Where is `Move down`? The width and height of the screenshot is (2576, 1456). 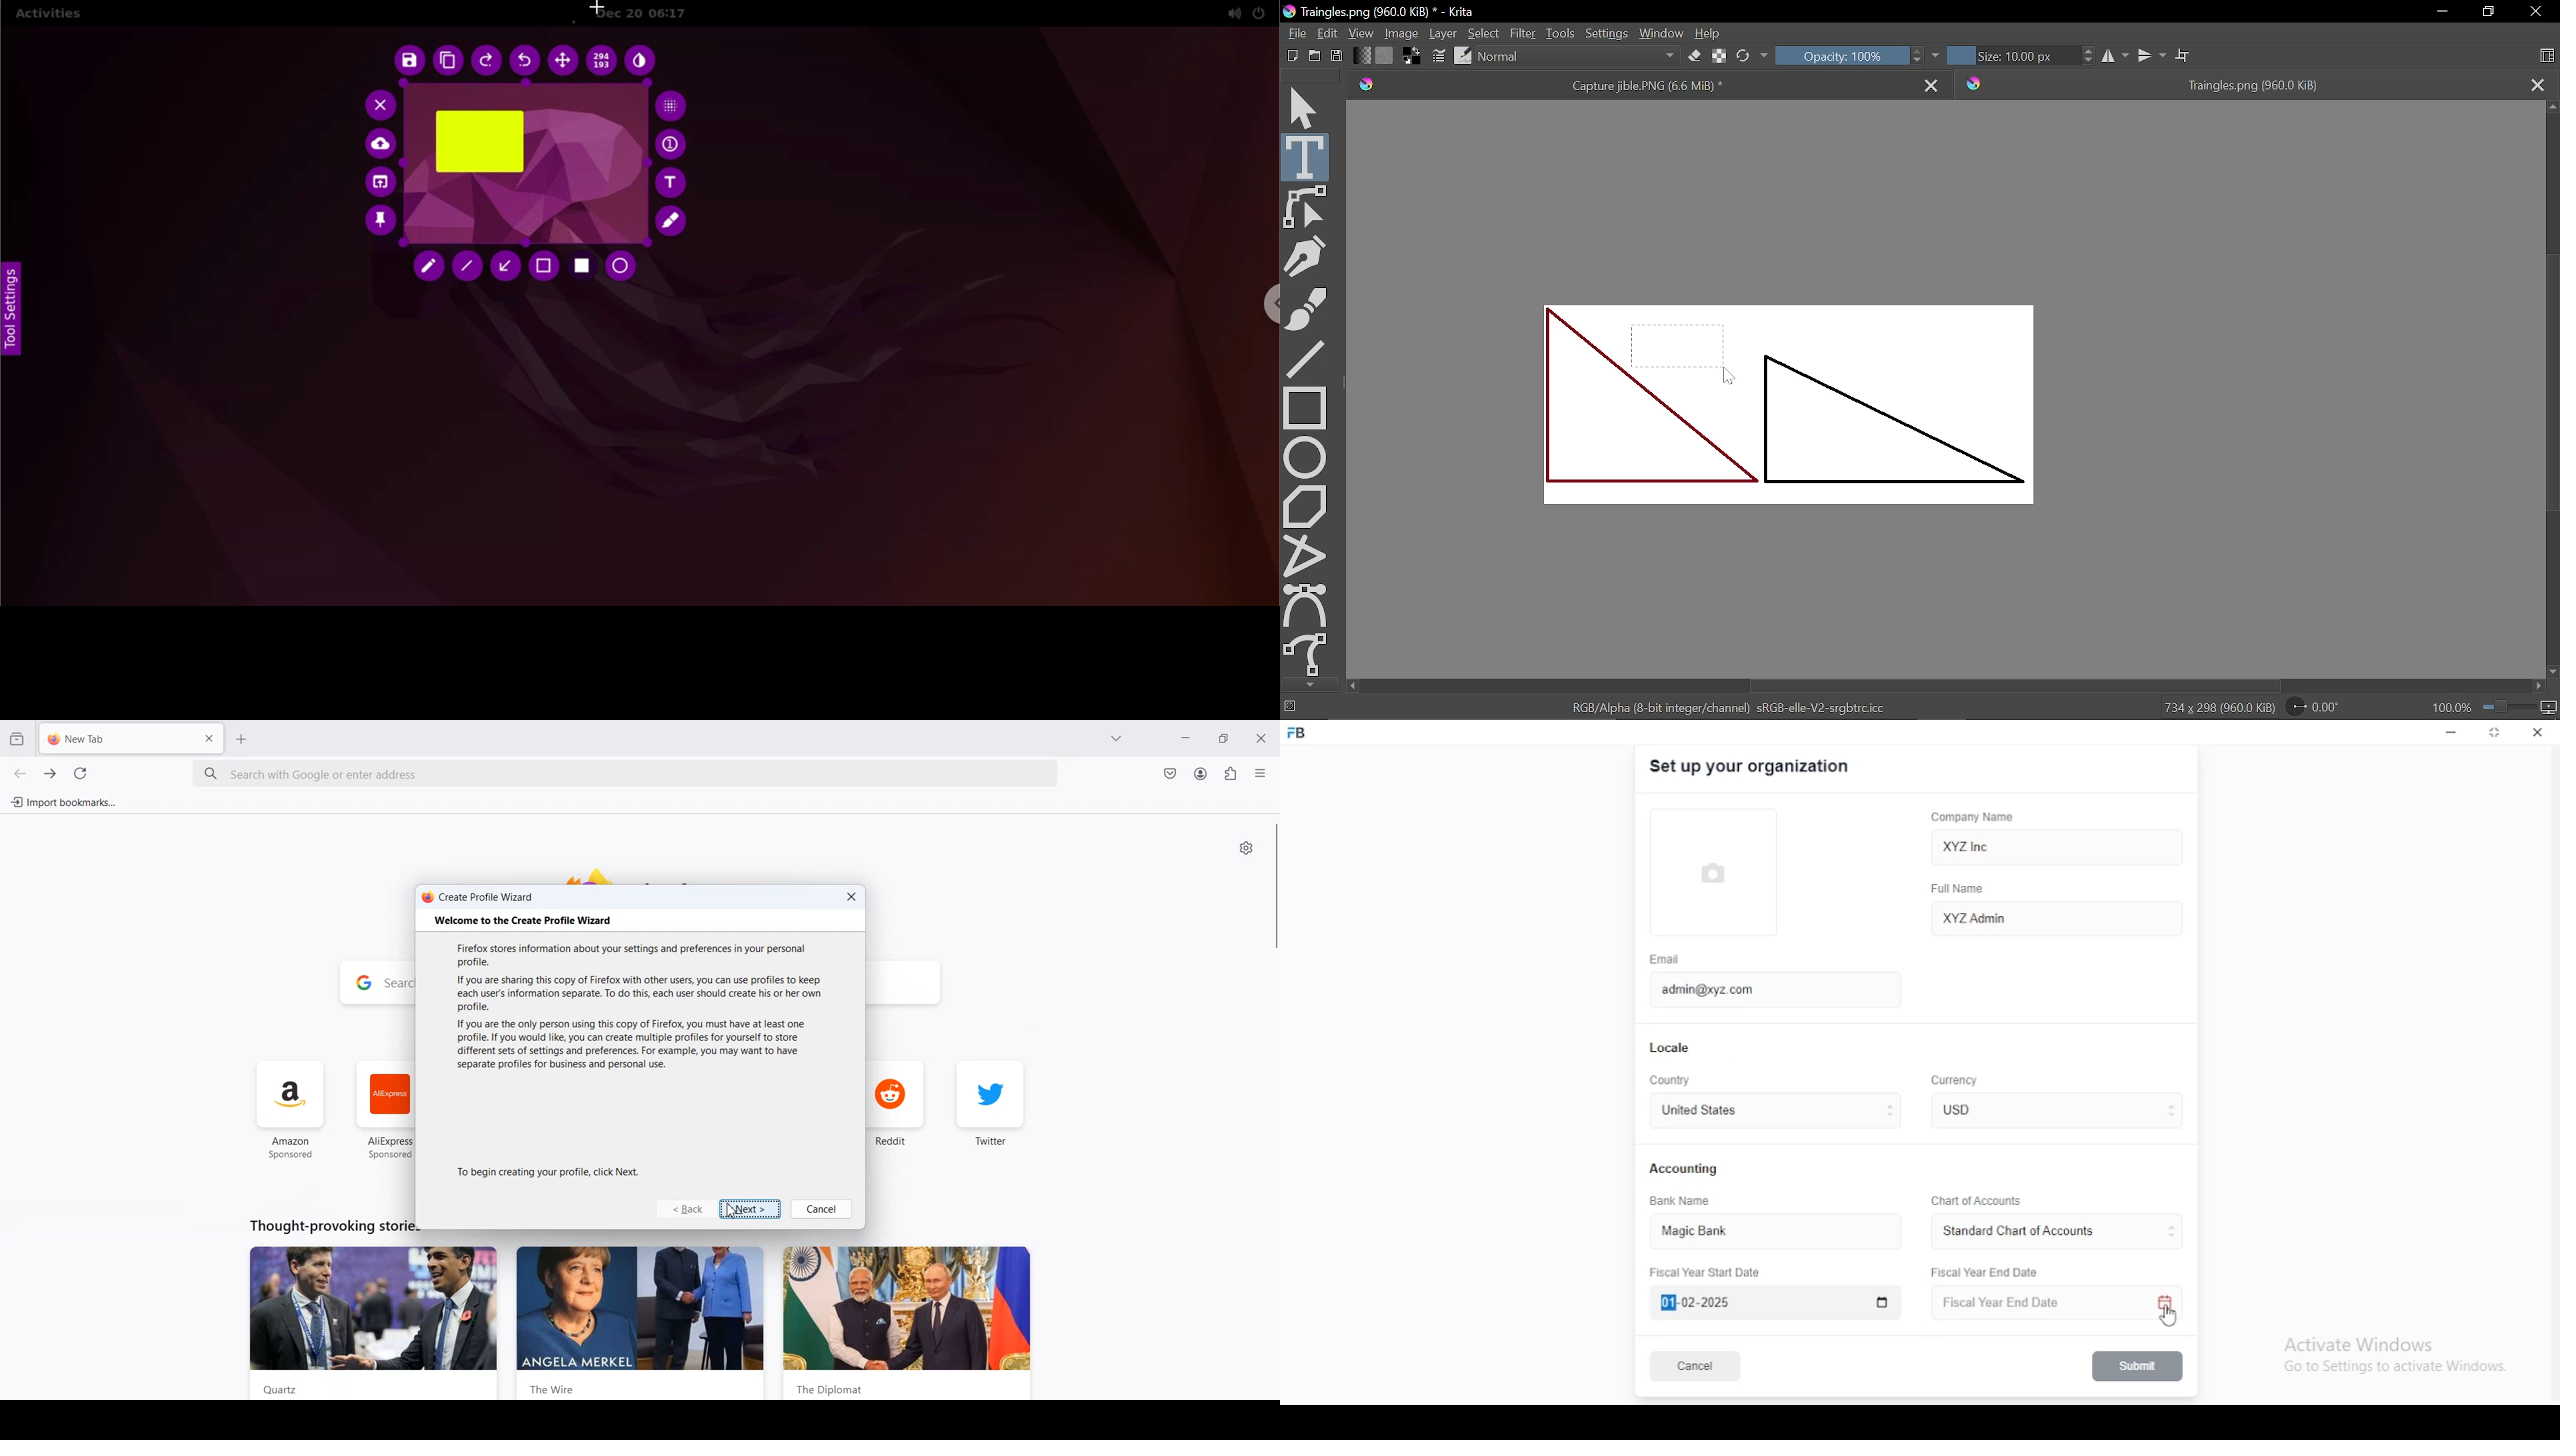 Move down is located at coordinates (2552, 672).